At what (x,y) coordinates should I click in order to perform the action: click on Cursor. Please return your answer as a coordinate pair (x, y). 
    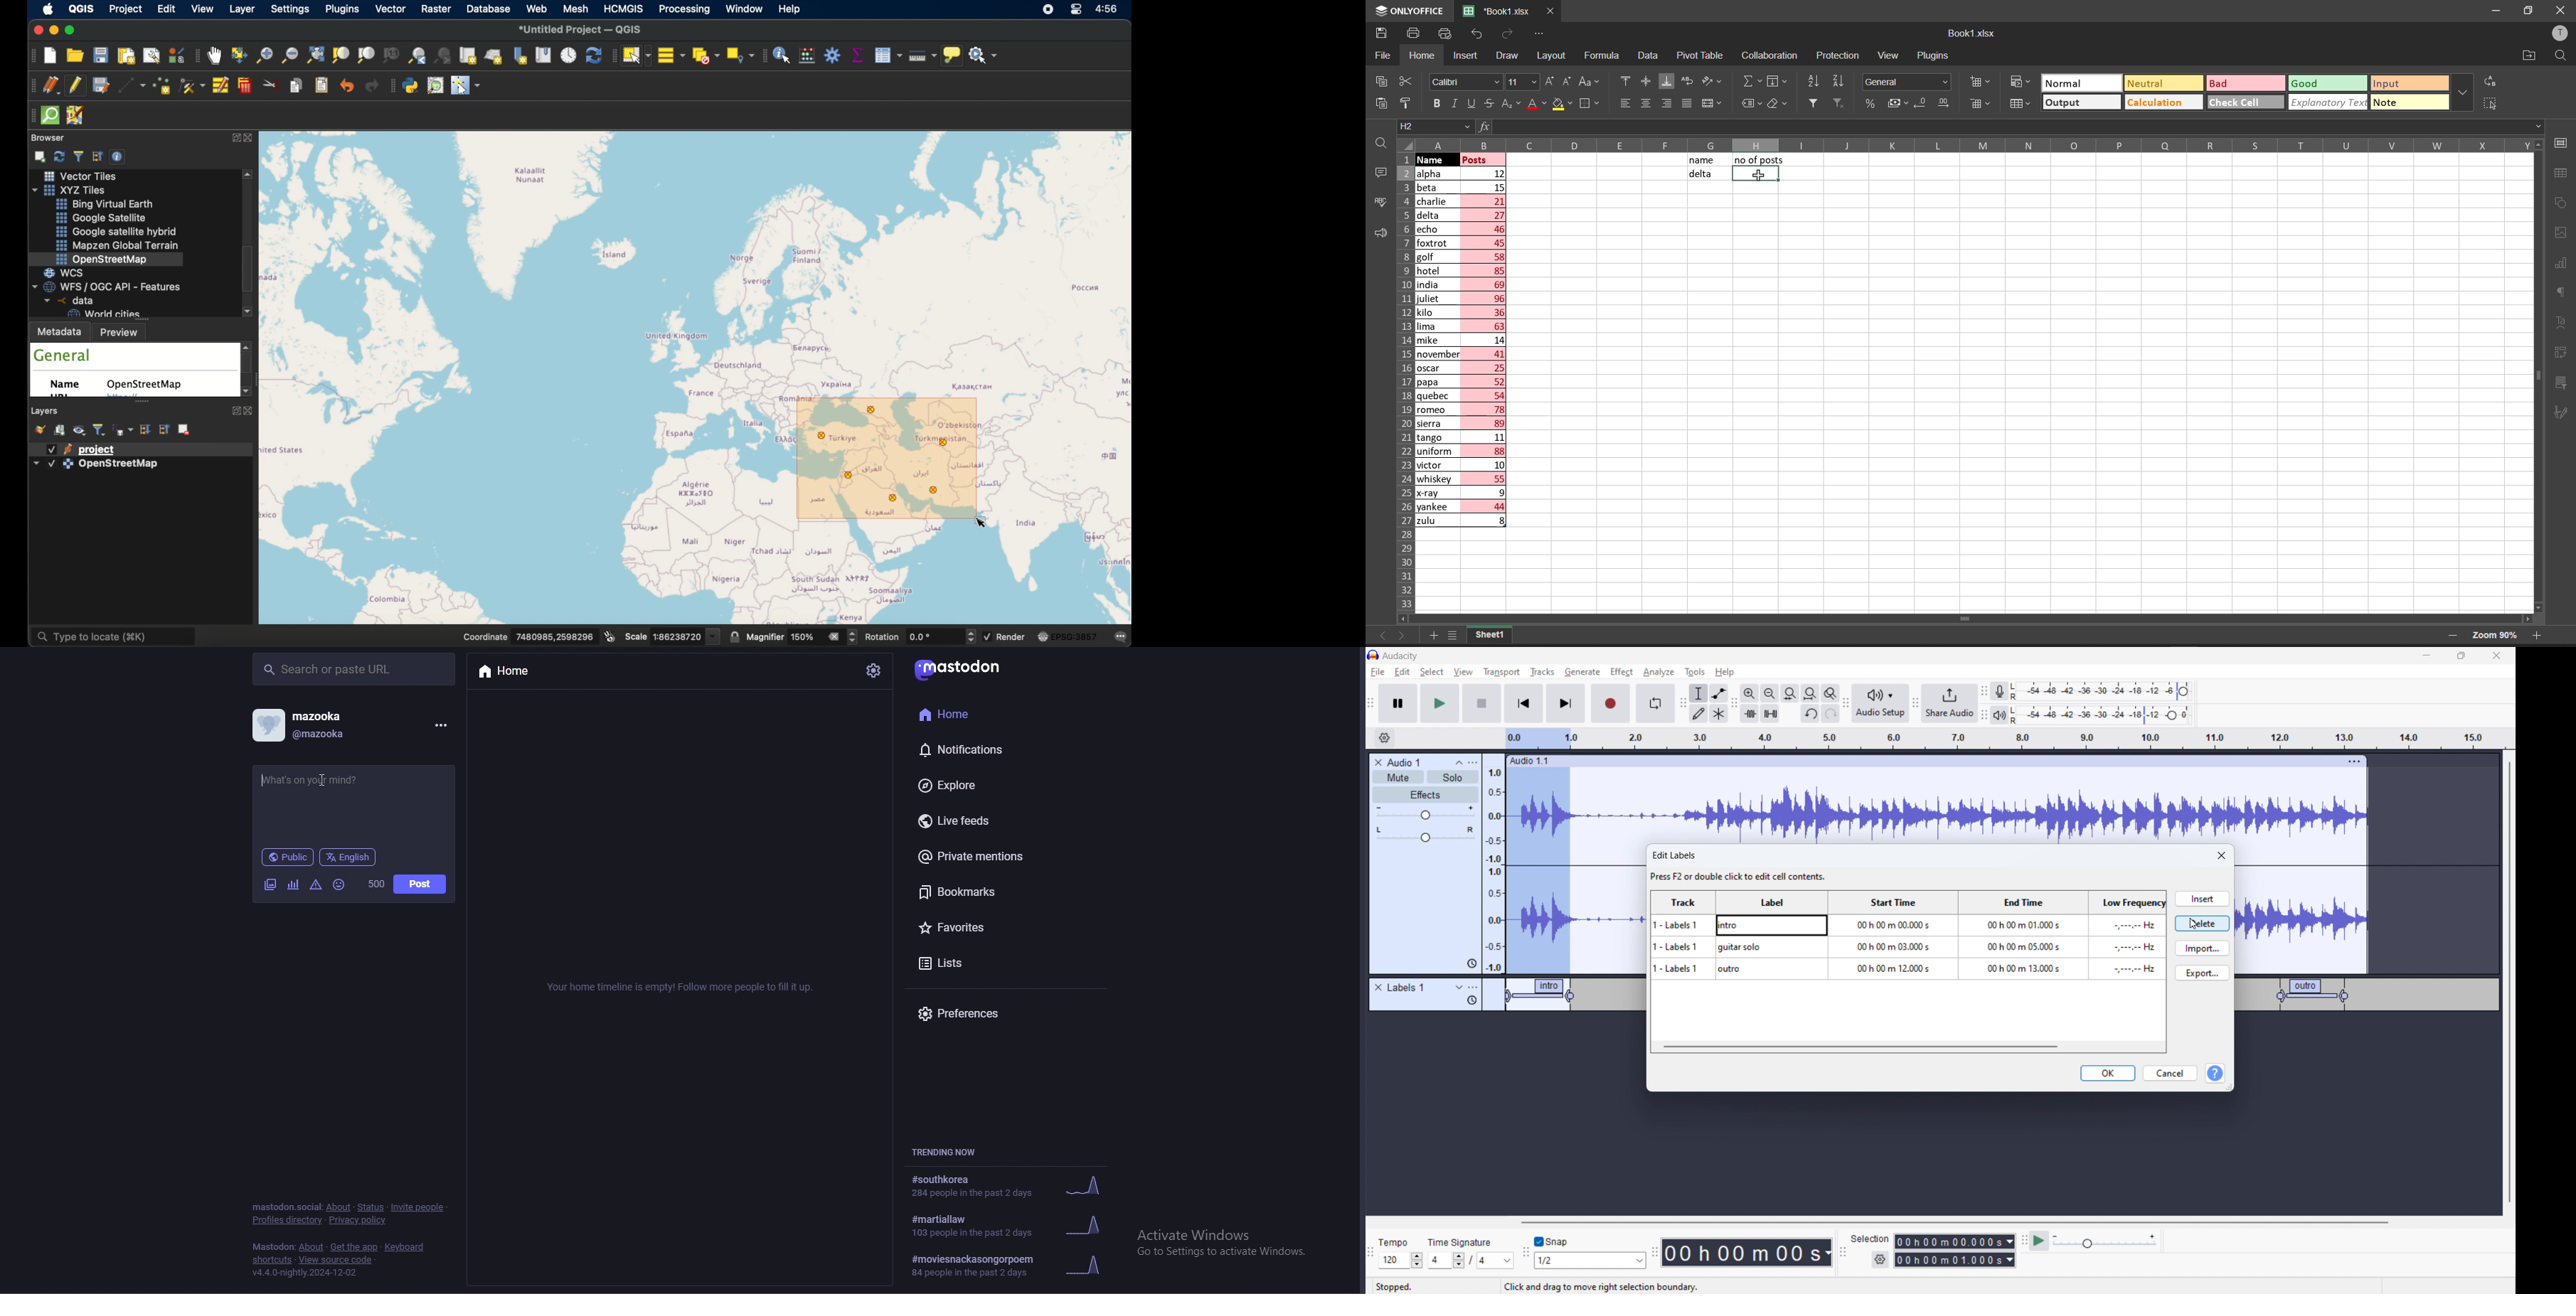
    Looking at the image, I should click on (316, 773).